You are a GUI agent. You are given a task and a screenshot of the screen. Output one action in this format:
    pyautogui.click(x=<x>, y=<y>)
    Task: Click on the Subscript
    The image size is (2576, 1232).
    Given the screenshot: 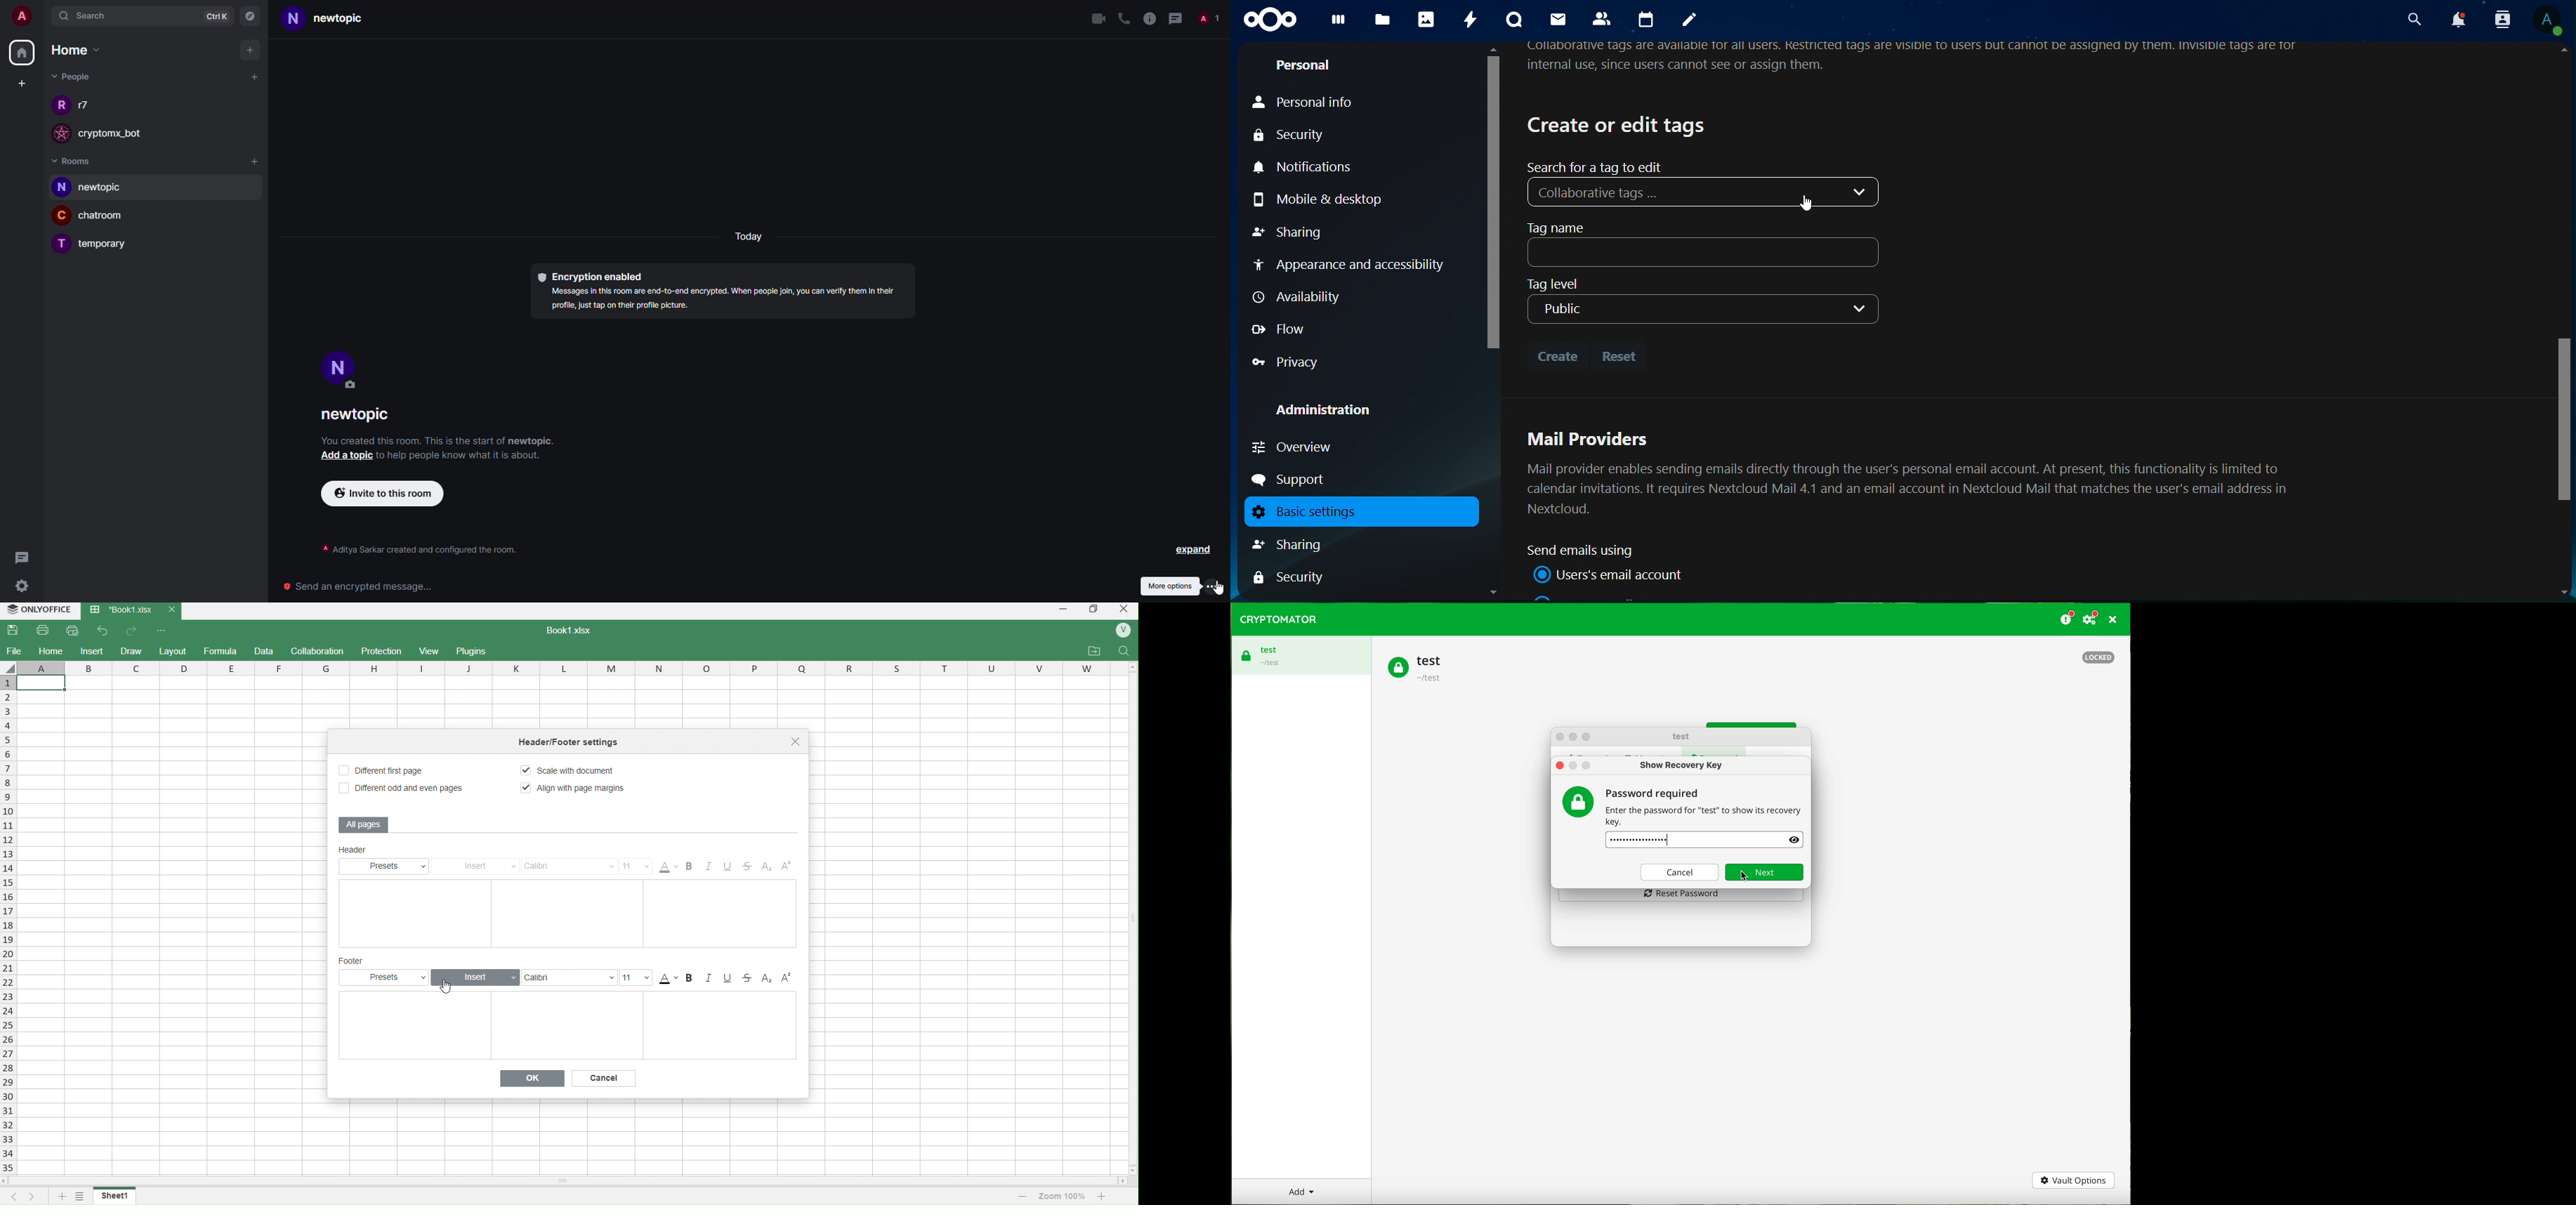 What is the action you would take?
    pyautogui.click(x=766, y=868)
    